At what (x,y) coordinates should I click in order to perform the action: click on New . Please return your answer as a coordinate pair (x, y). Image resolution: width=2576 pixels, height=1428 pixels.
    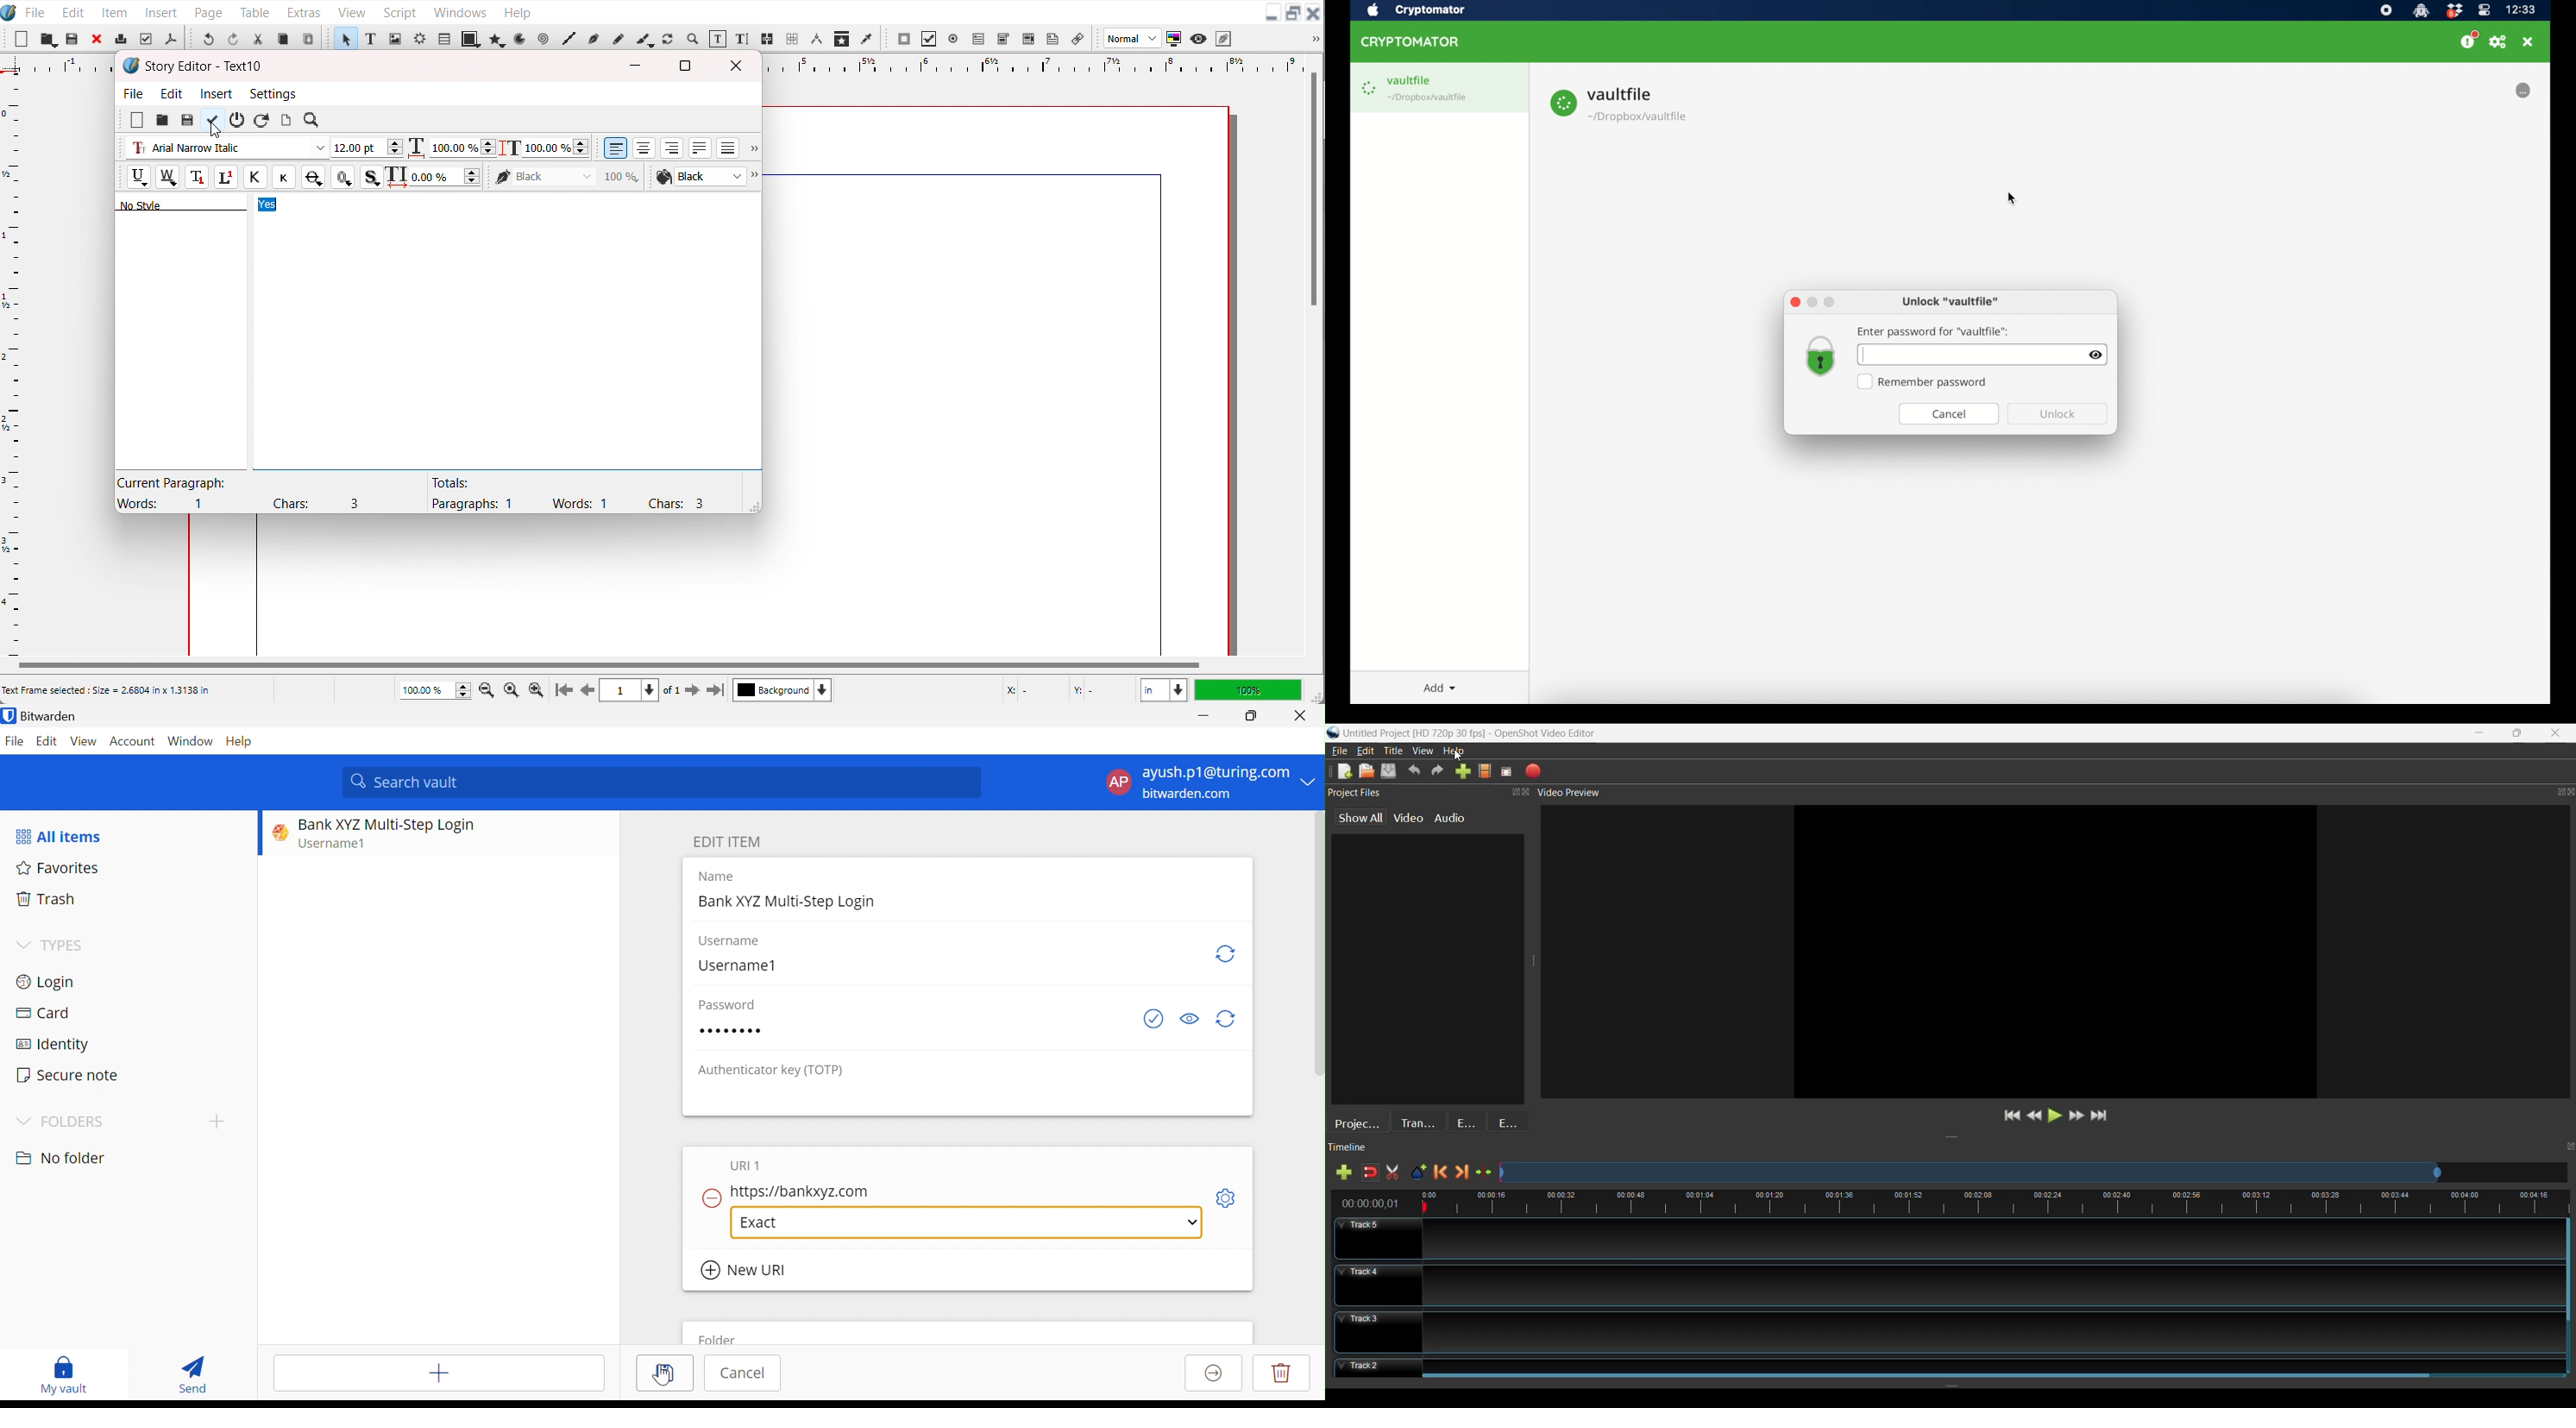
    Looking at the image, I should click on (137, 120).